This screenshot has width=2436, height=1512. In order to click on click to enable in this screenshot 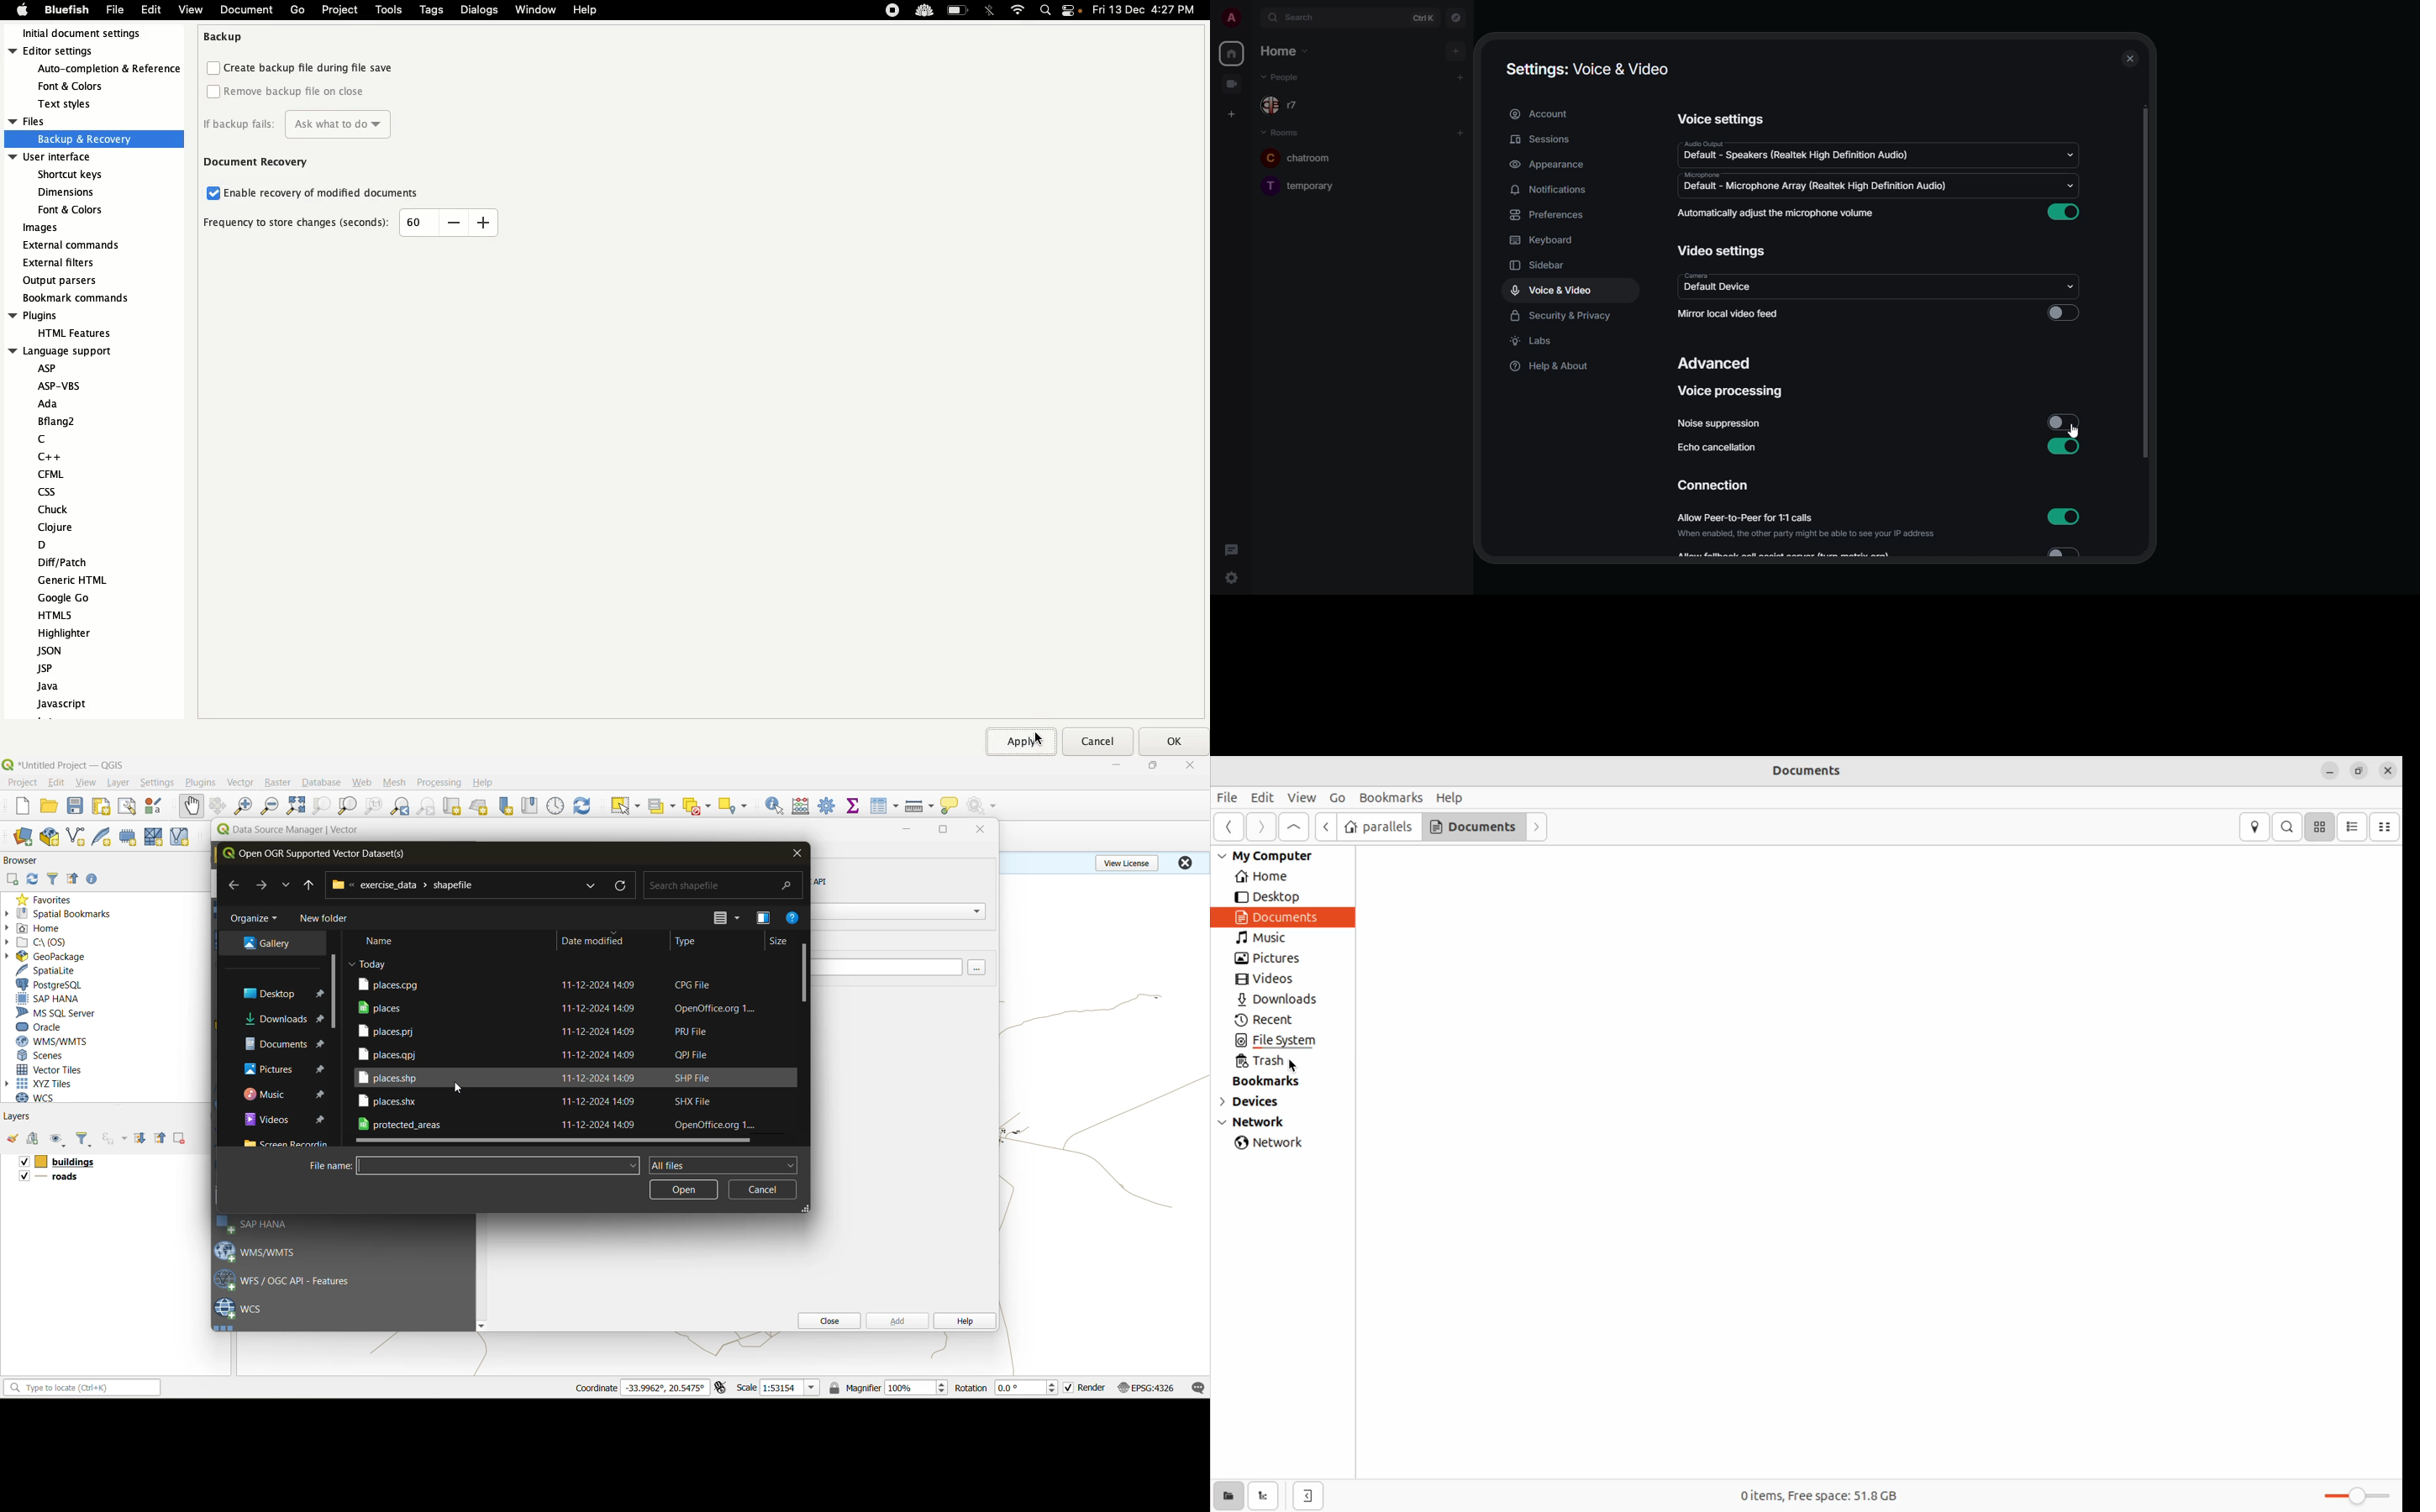, I will do `click(2065, 311)`.